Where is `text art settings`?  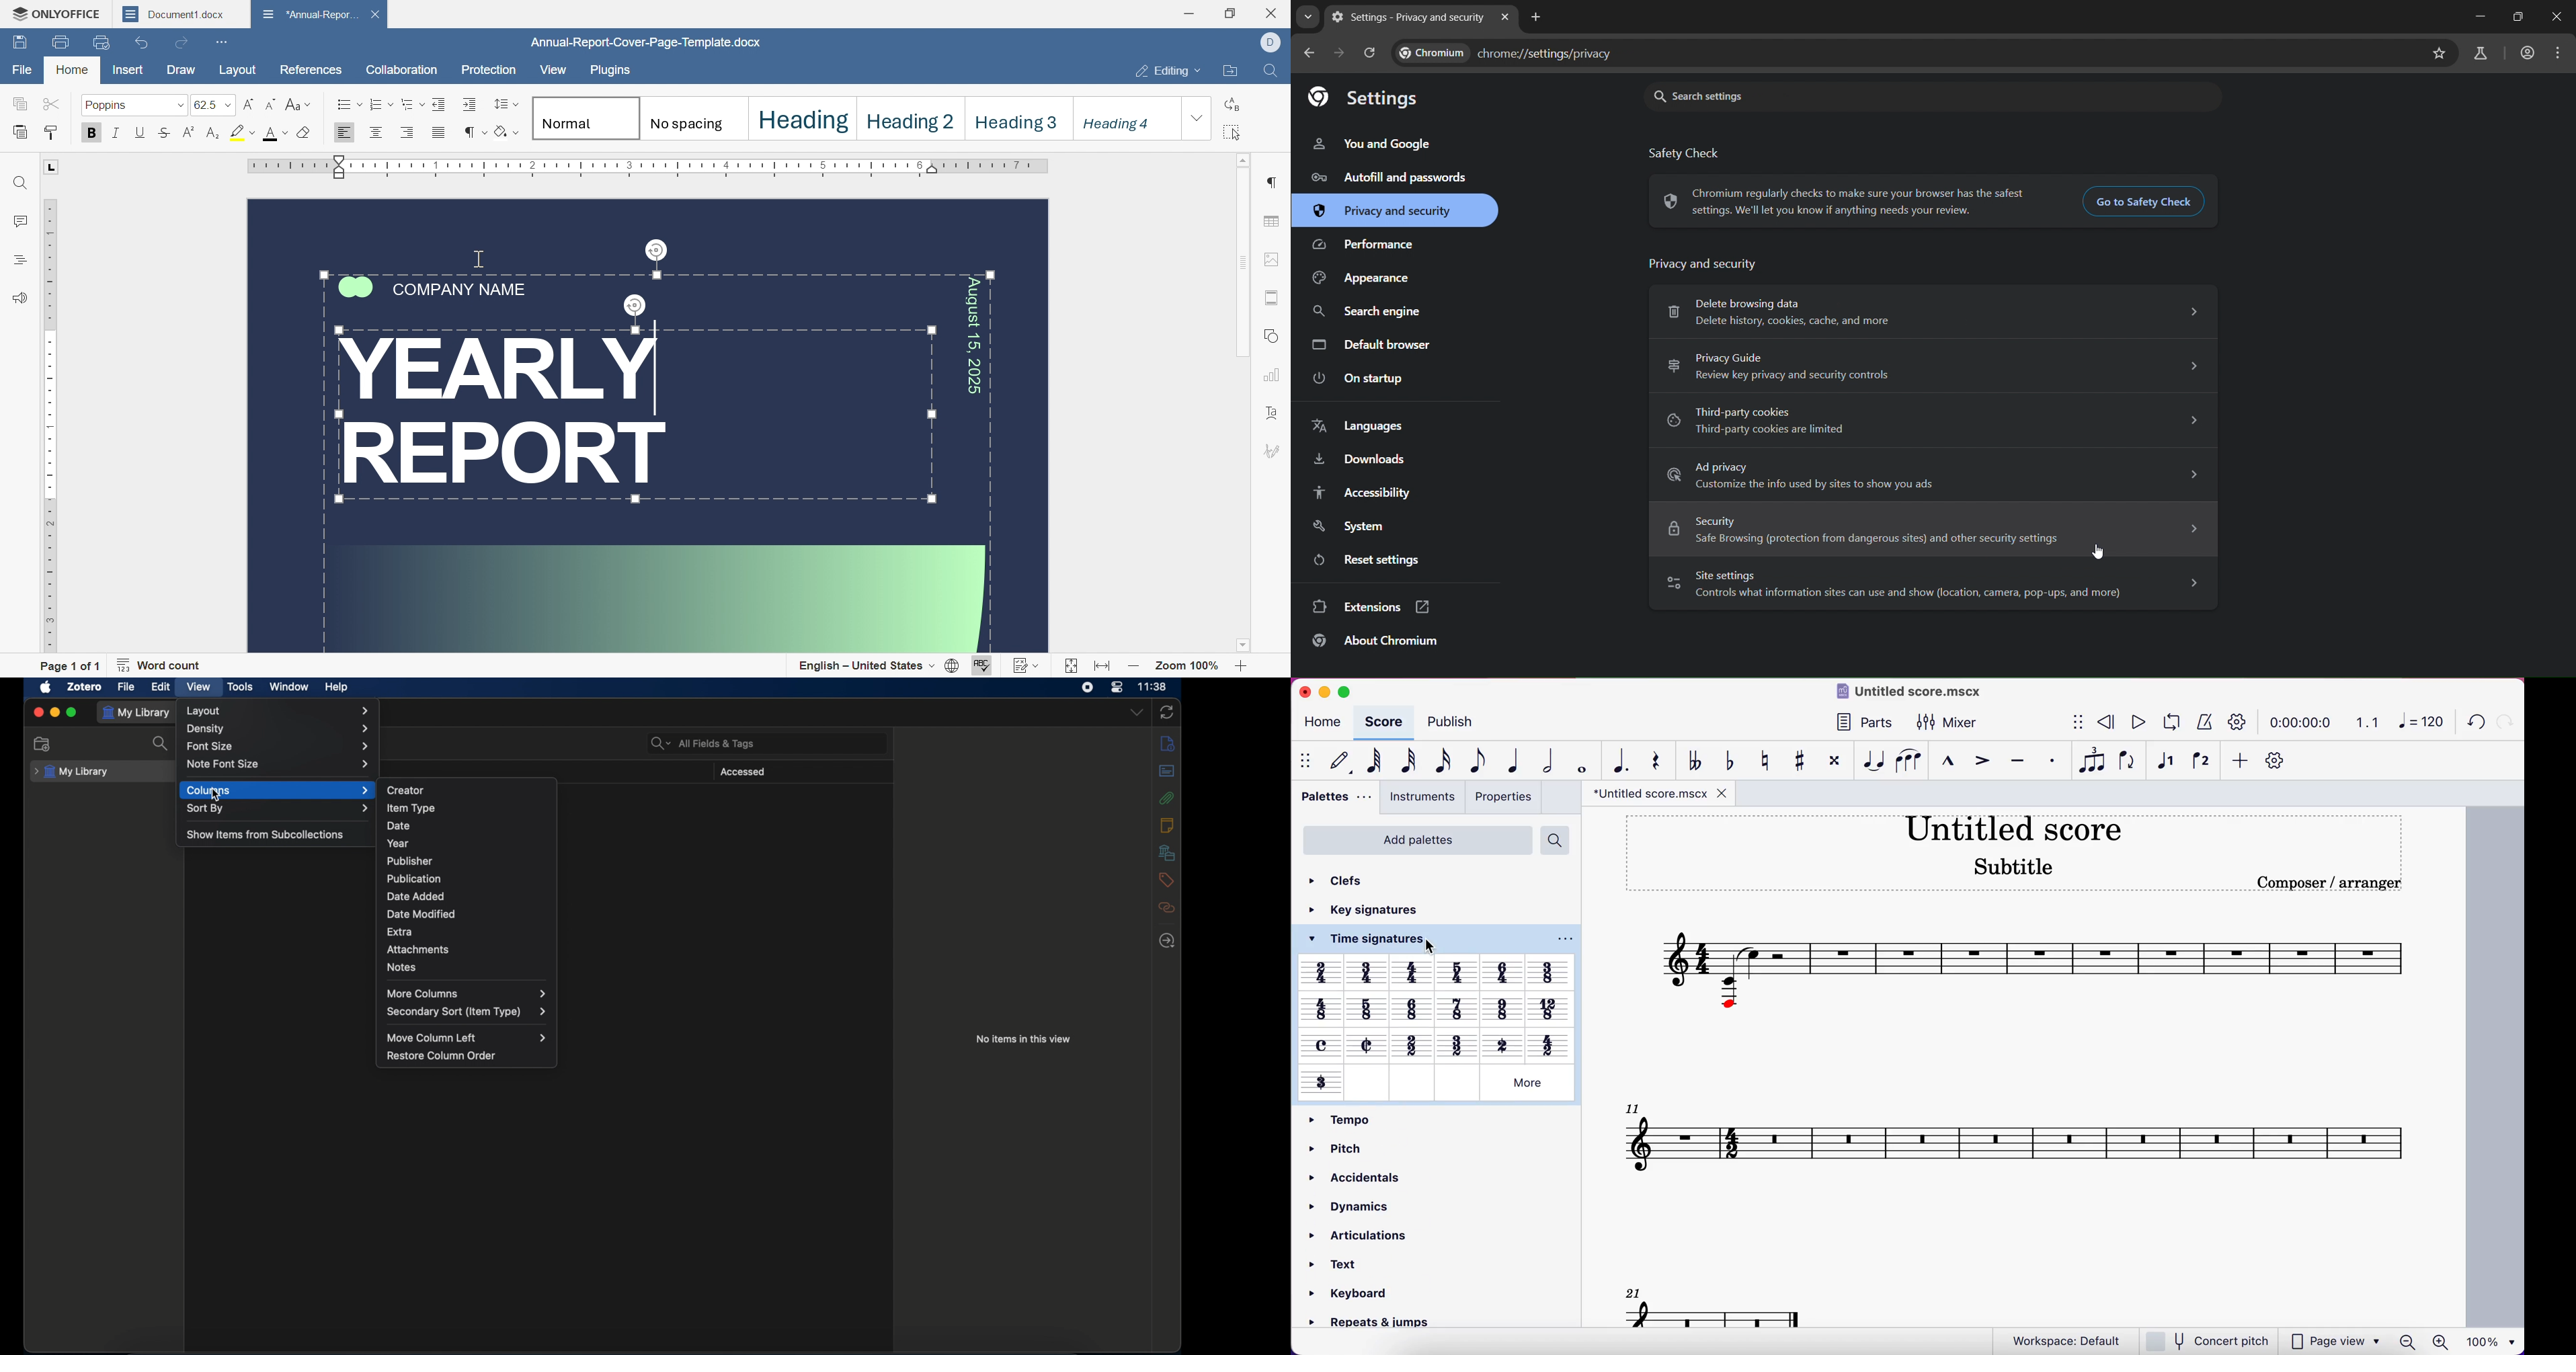 text art settings is located at coordinates (1274, 415).